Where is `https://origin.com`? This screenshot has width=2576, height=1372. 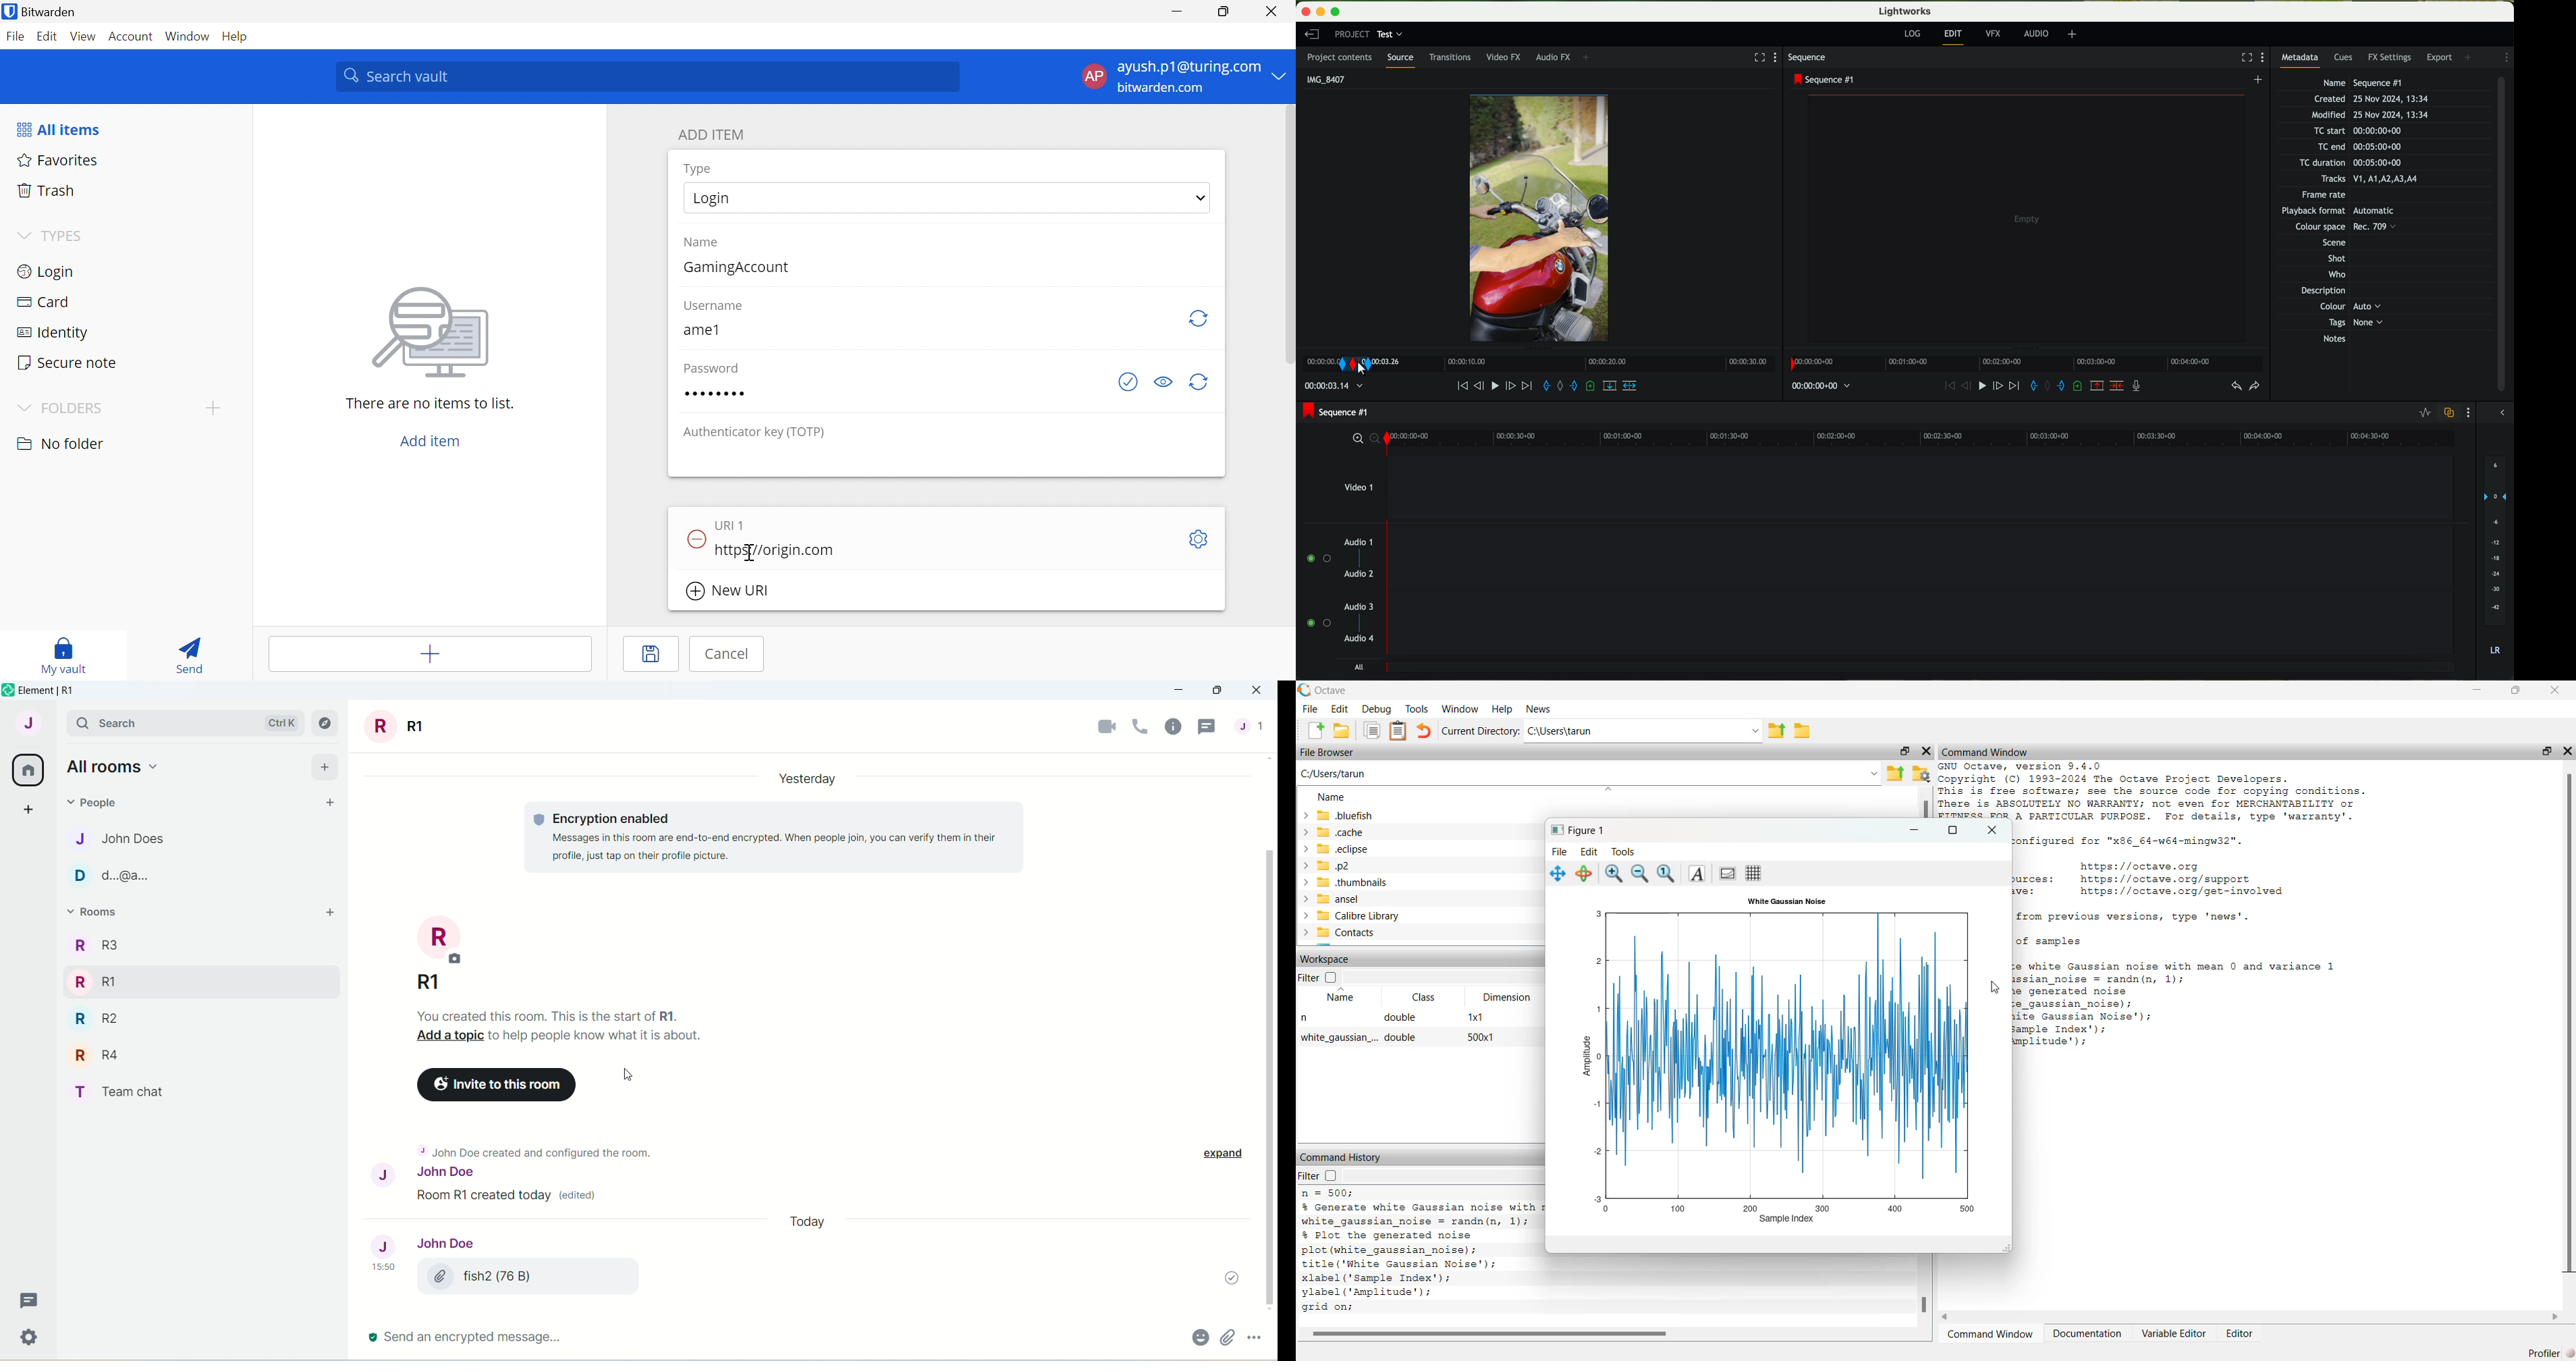 https://origin.com is located at coordinates (778, 548).